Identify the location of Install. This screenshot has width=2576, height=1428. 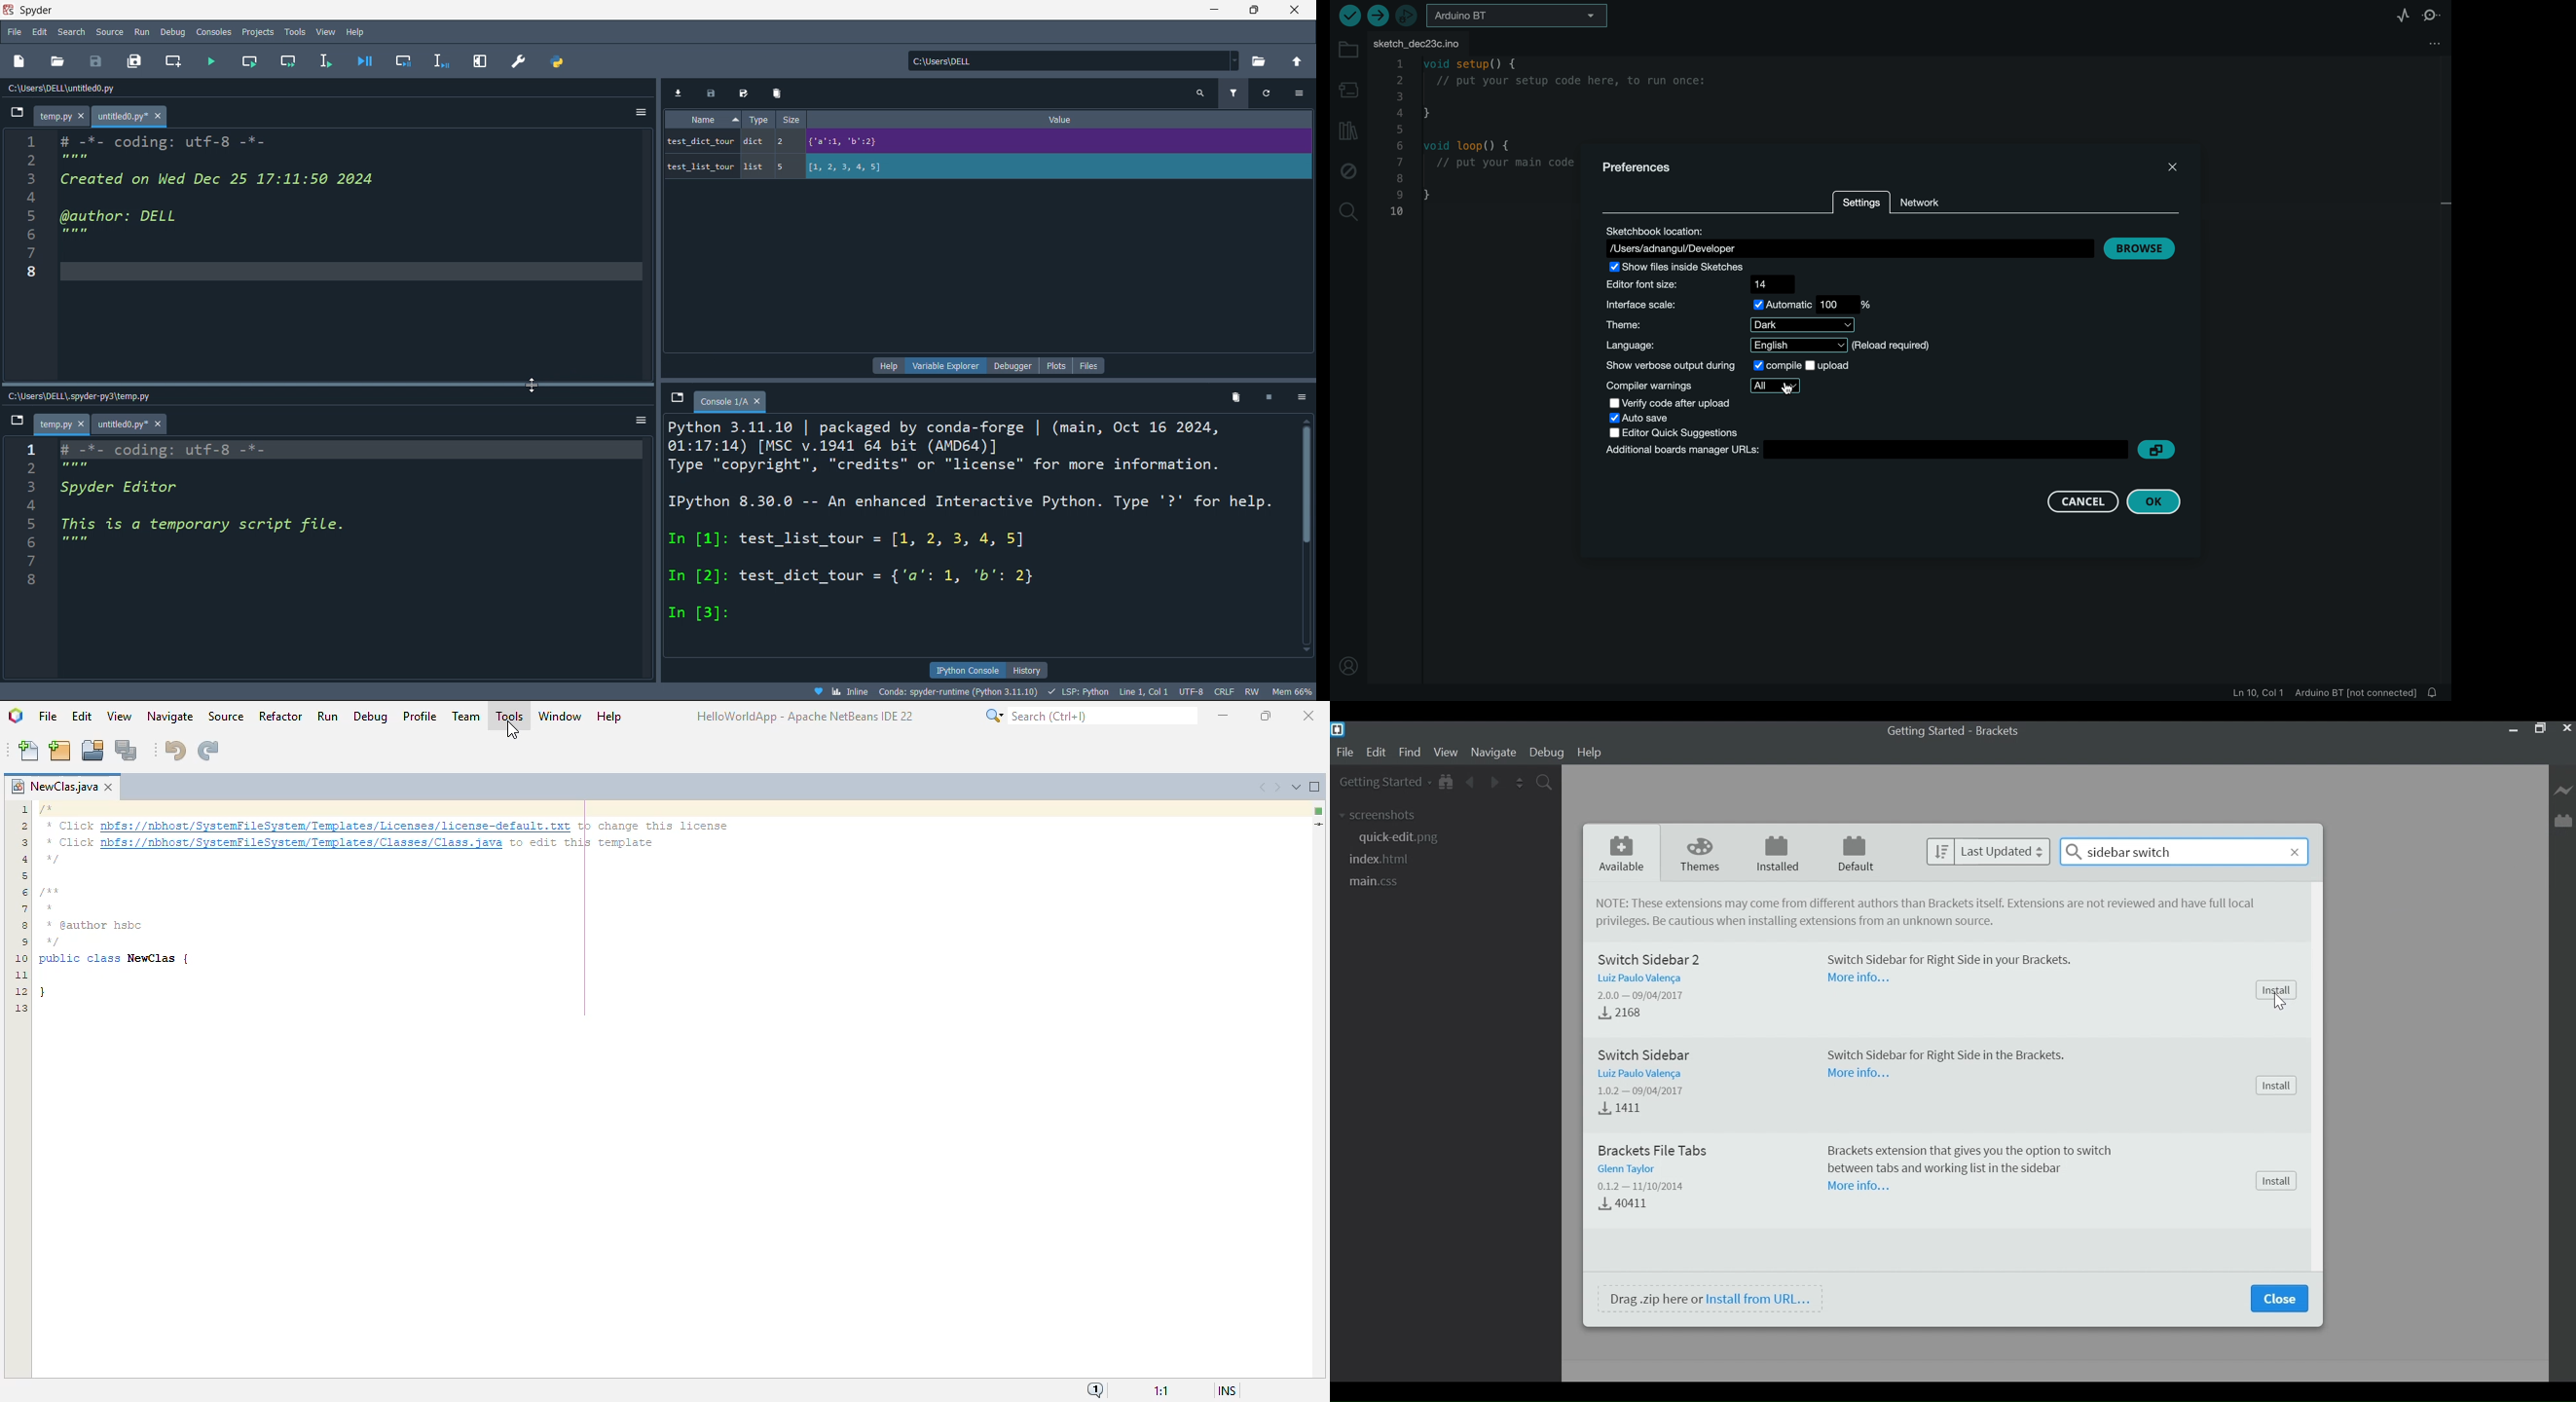
(2277, 1086).